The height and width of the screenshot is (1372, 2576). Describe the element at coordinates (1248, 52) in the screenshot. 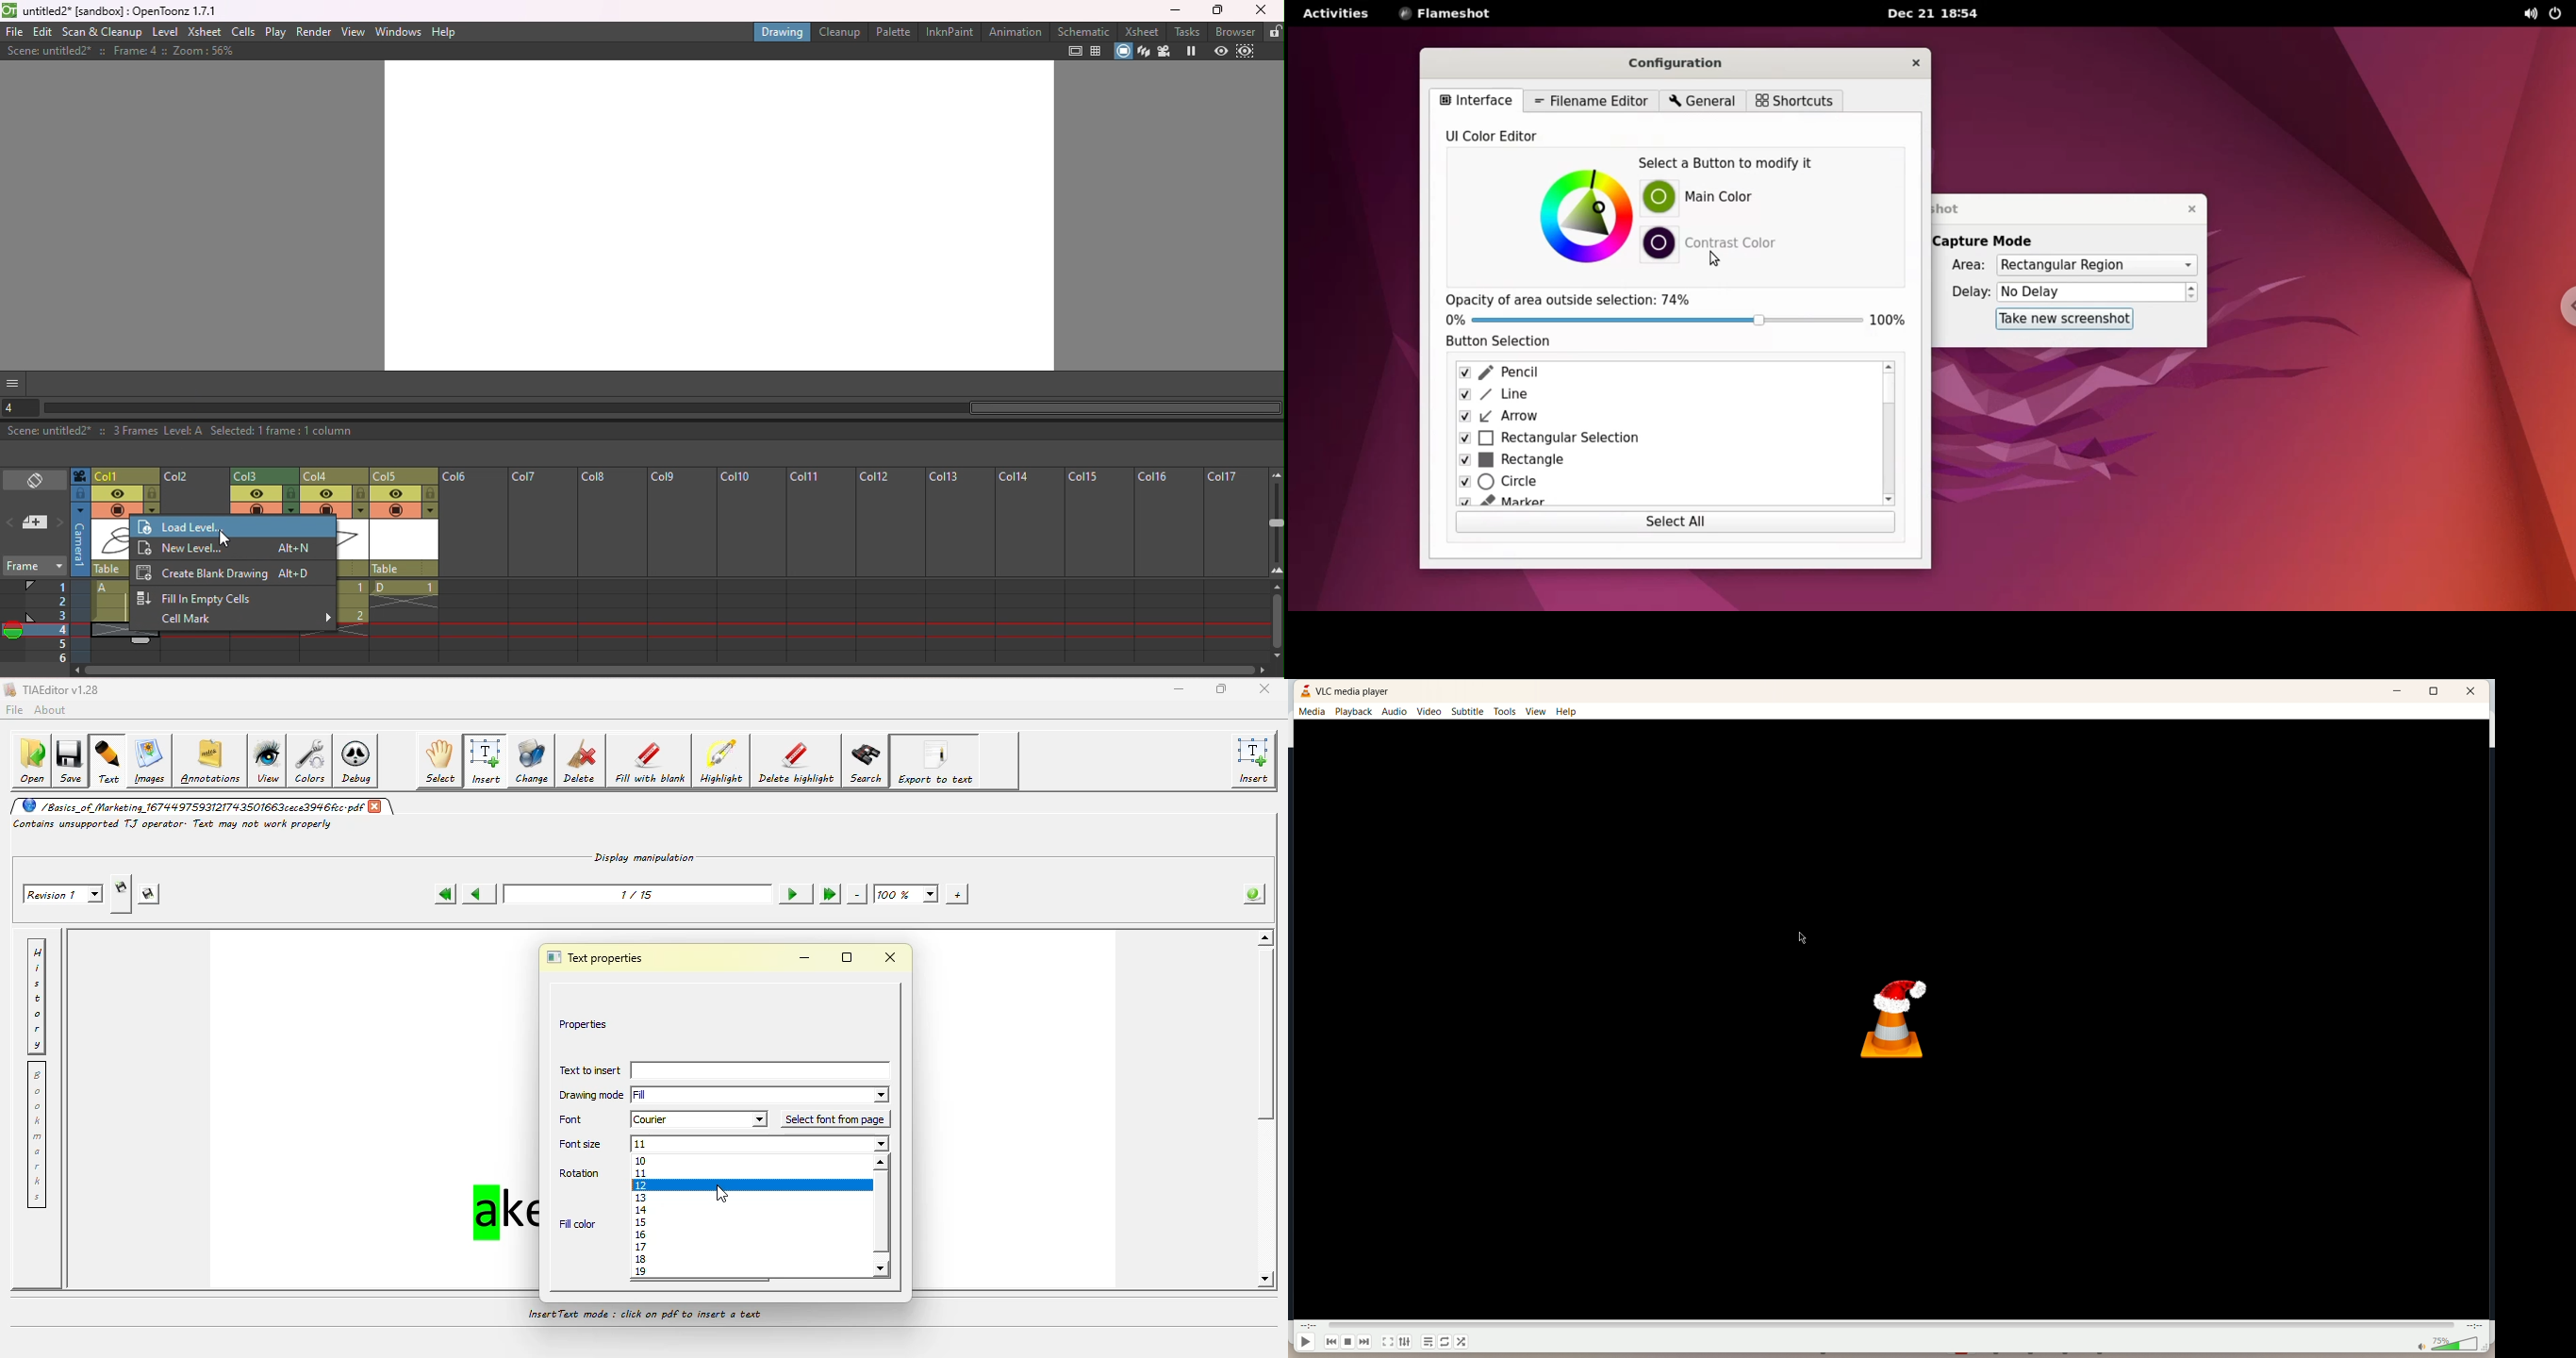

I see `Sub-camera` at that location.